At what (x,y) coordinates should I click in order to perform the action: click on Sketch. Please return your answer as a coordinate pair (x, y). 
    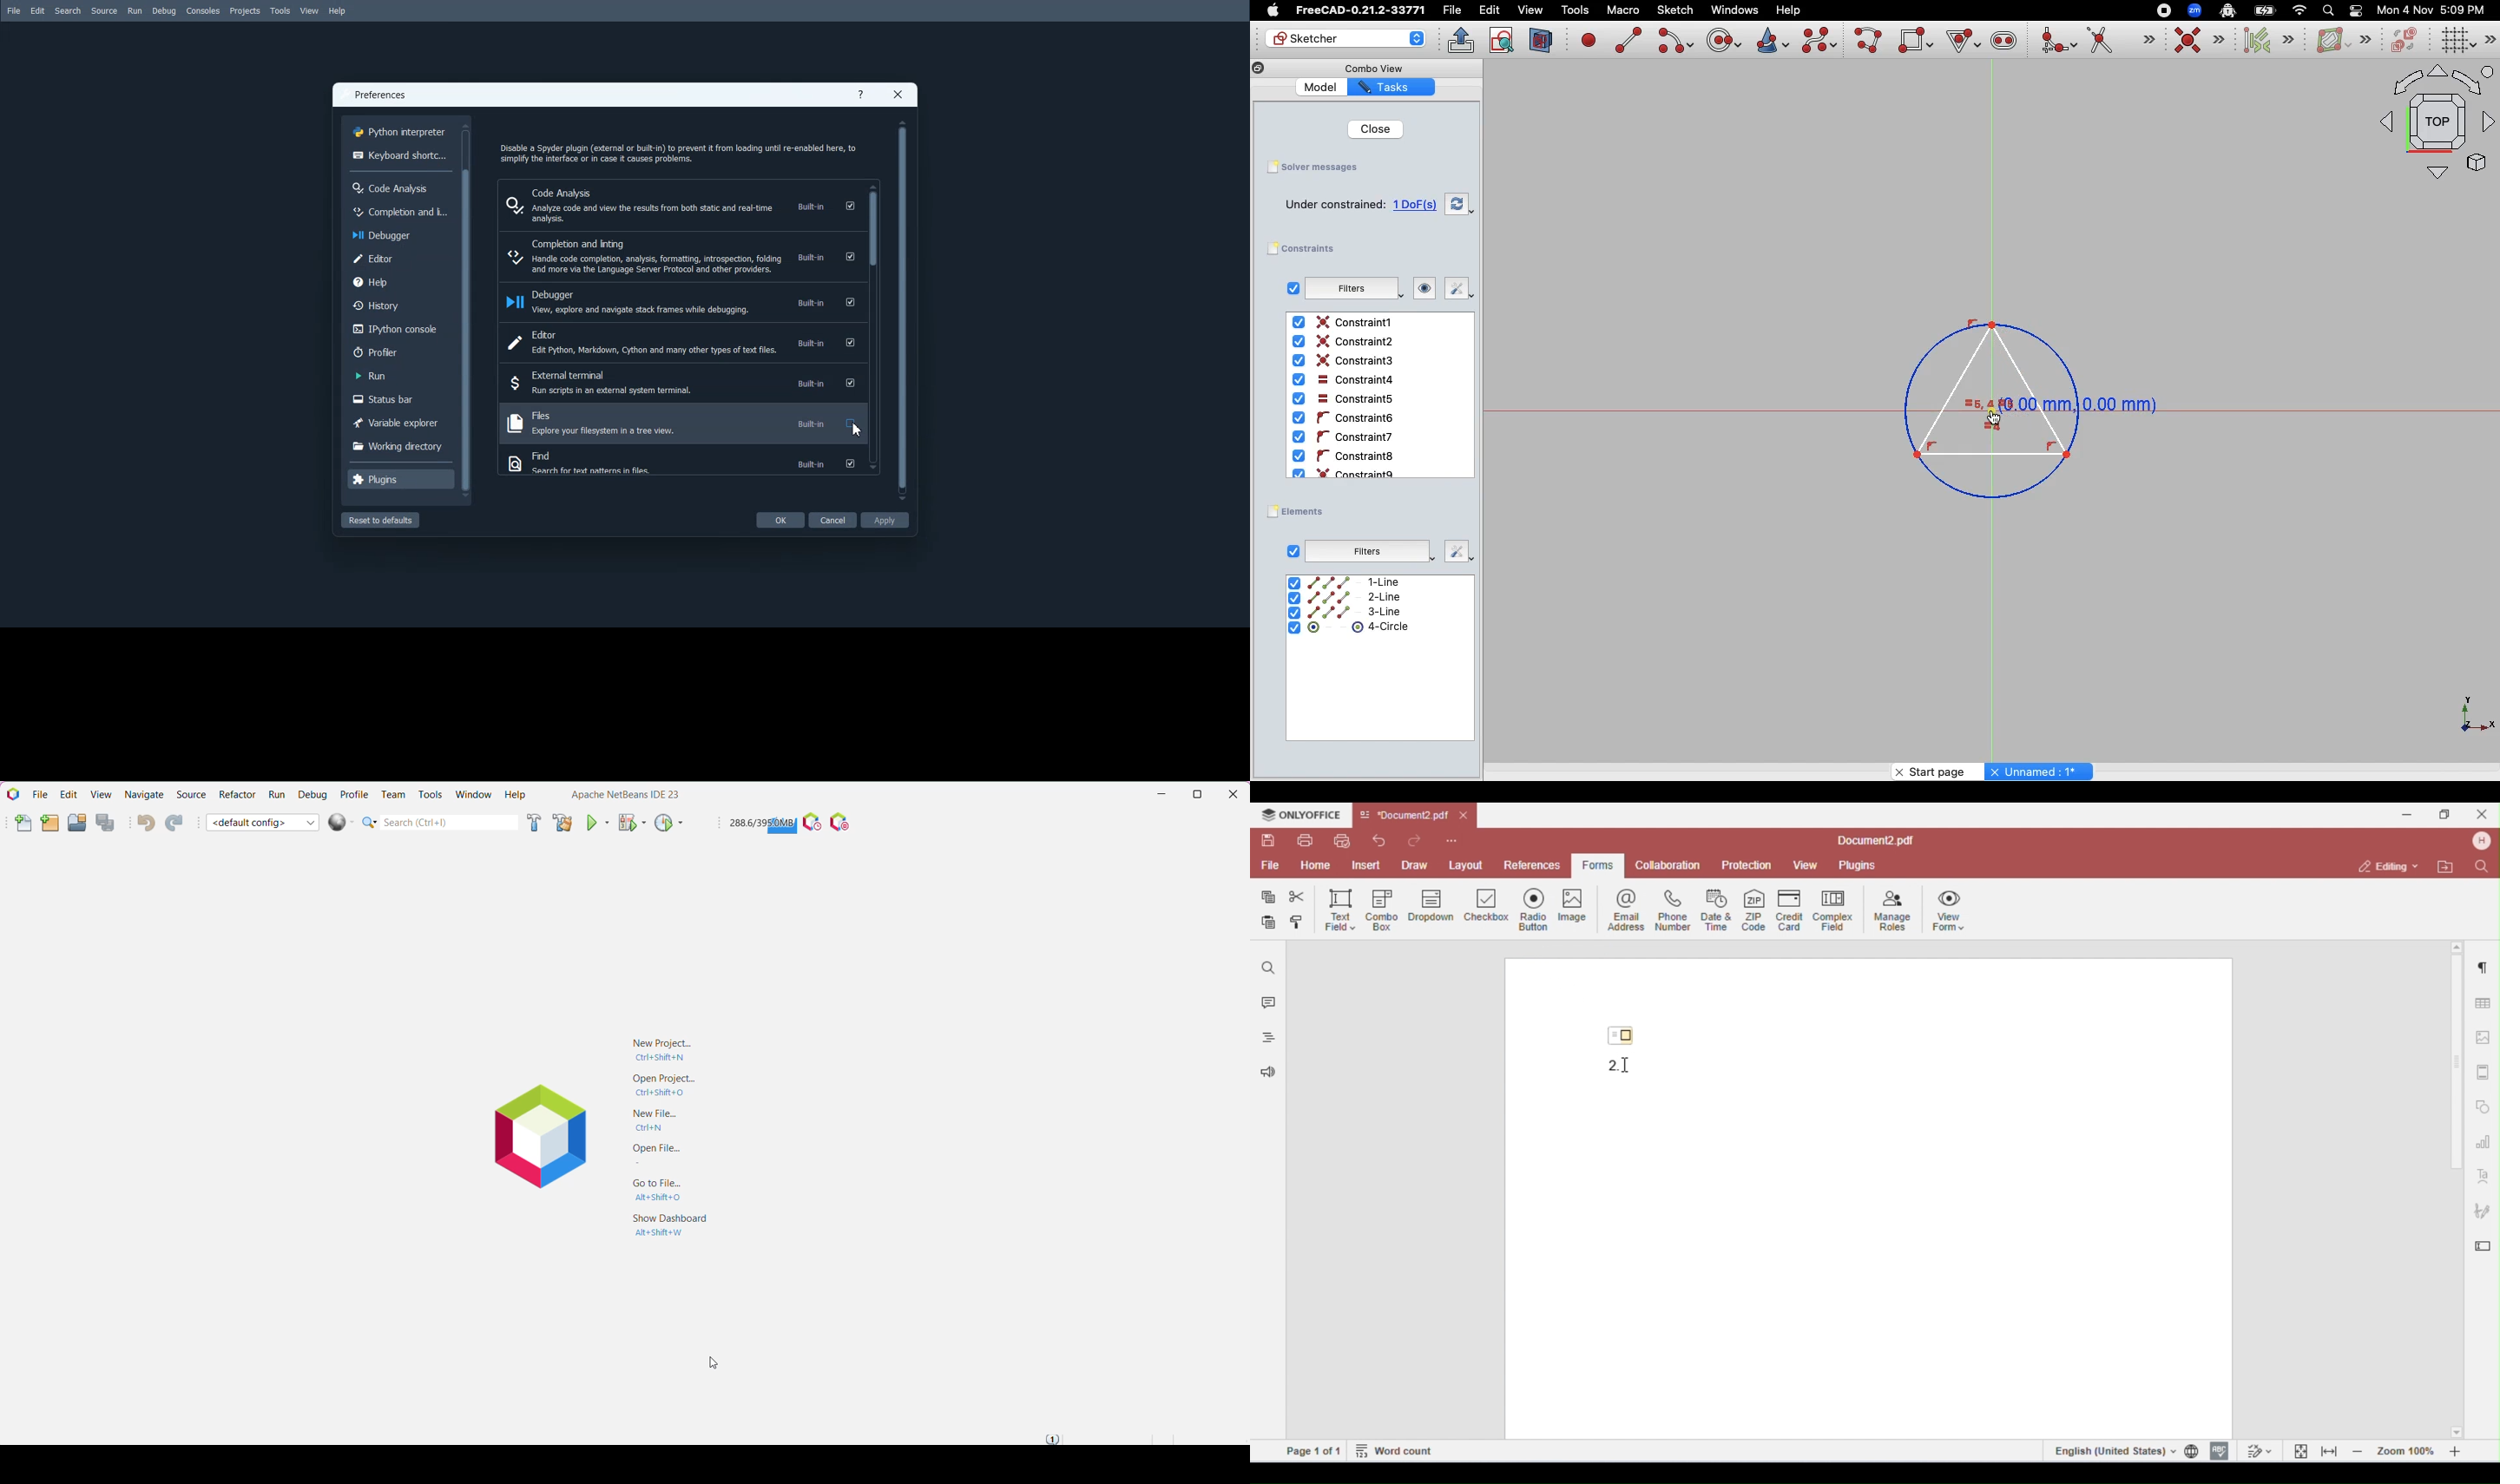
    Looking at the image, I should click on (1676, 10).